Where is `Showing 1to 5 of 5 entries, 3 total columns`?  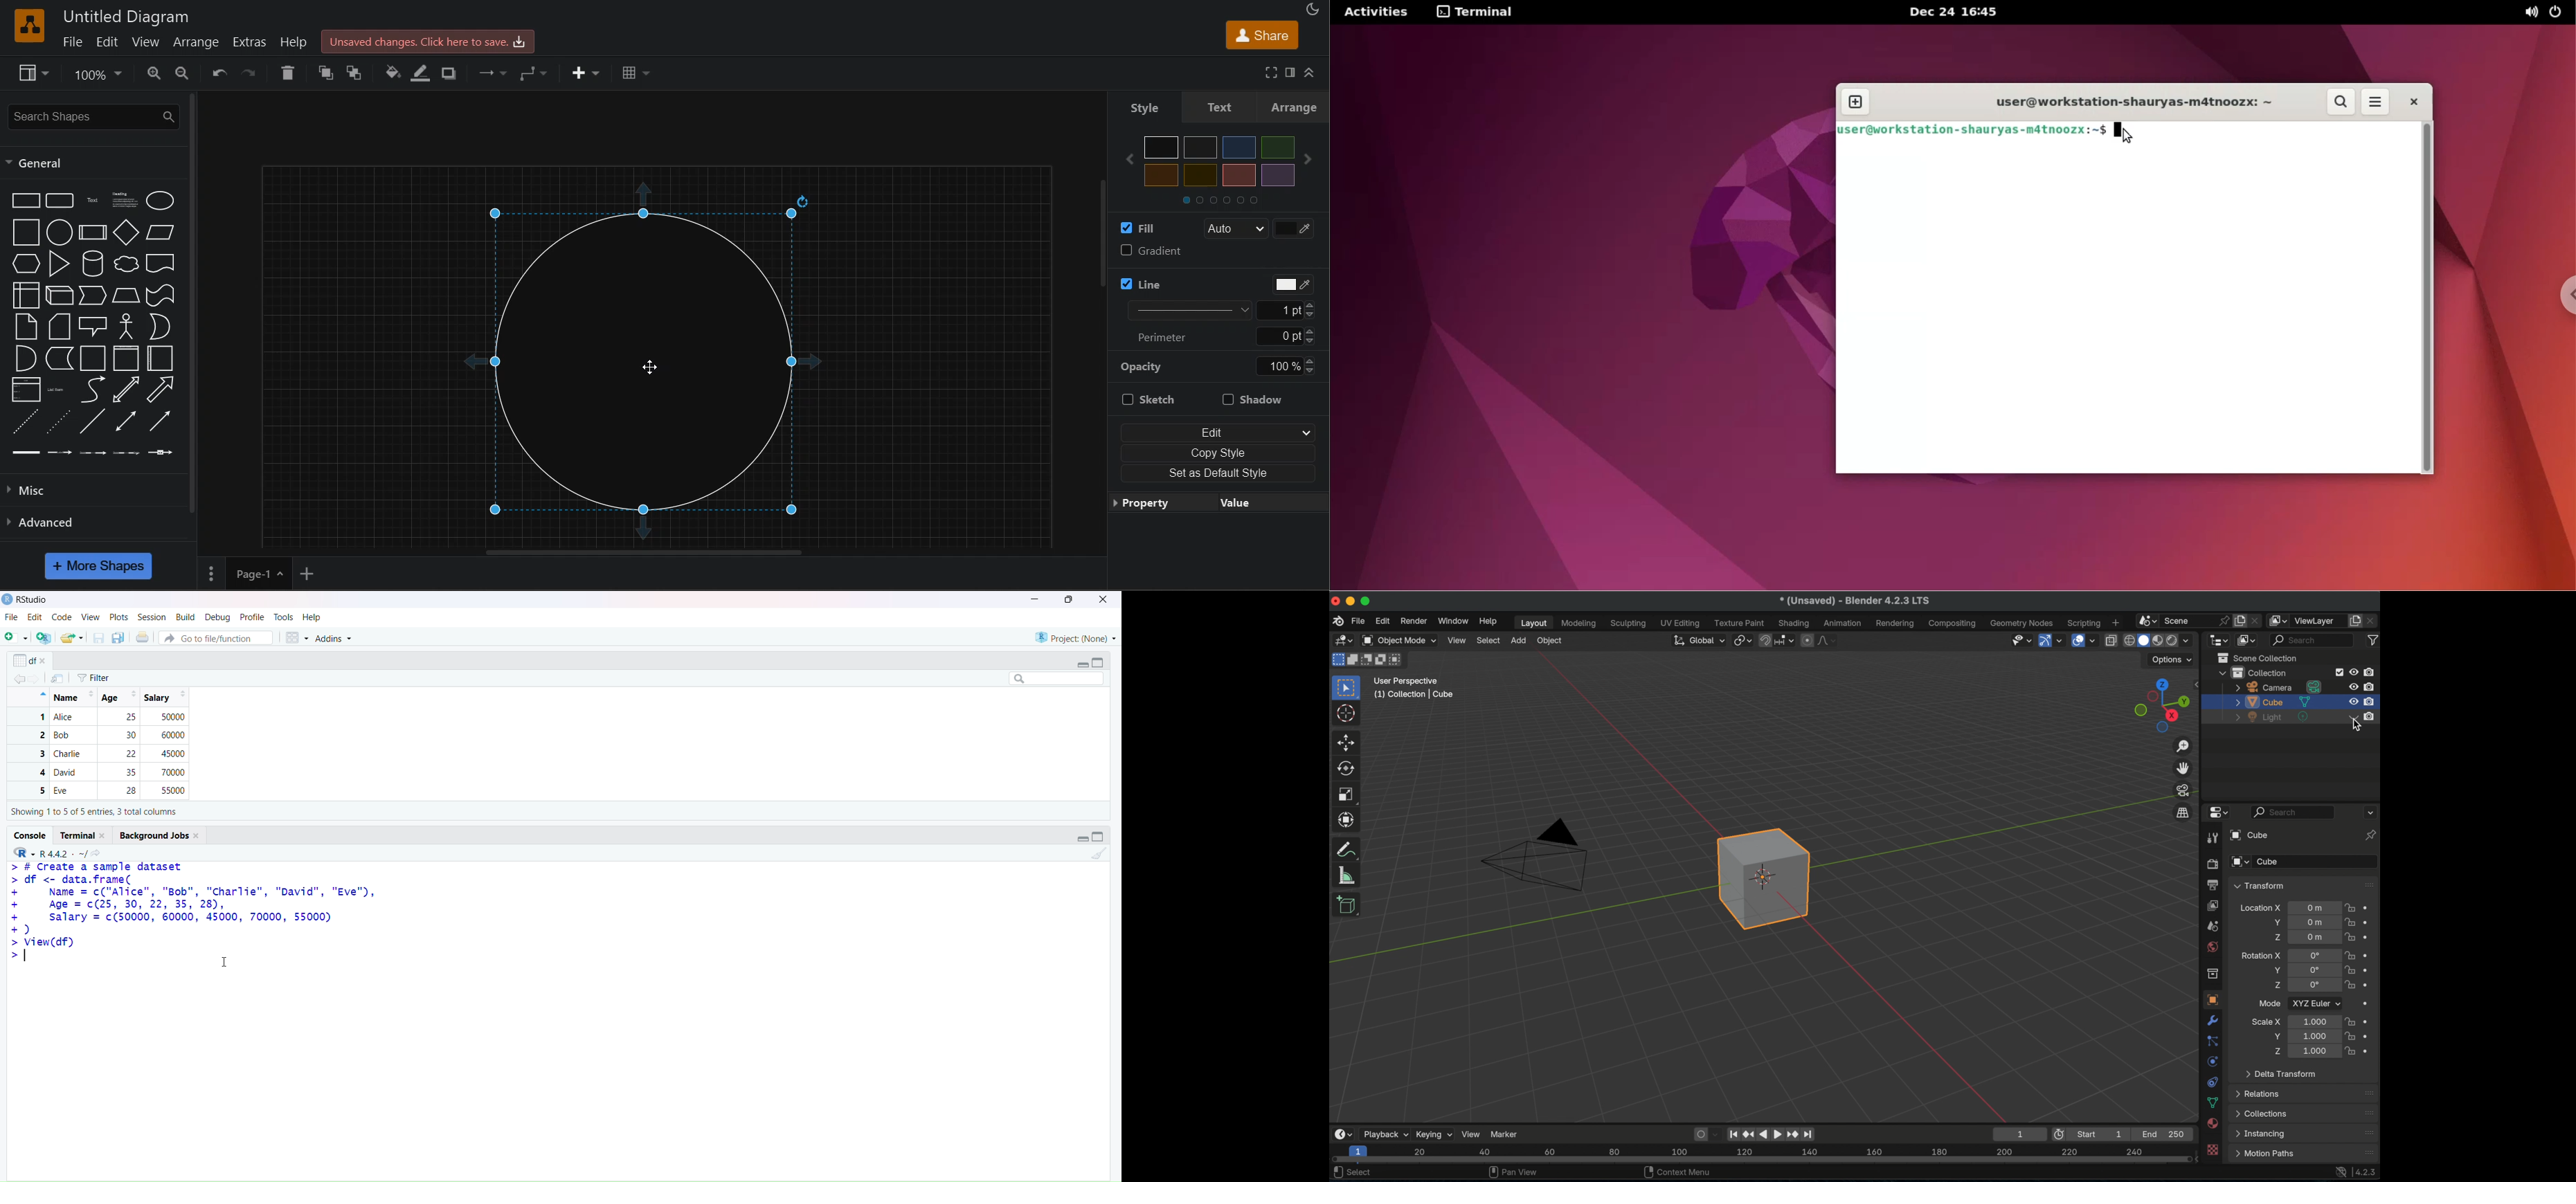
Showing 1to 5 of 5 entries, 3 total columns is located at coordinates (94, 813).